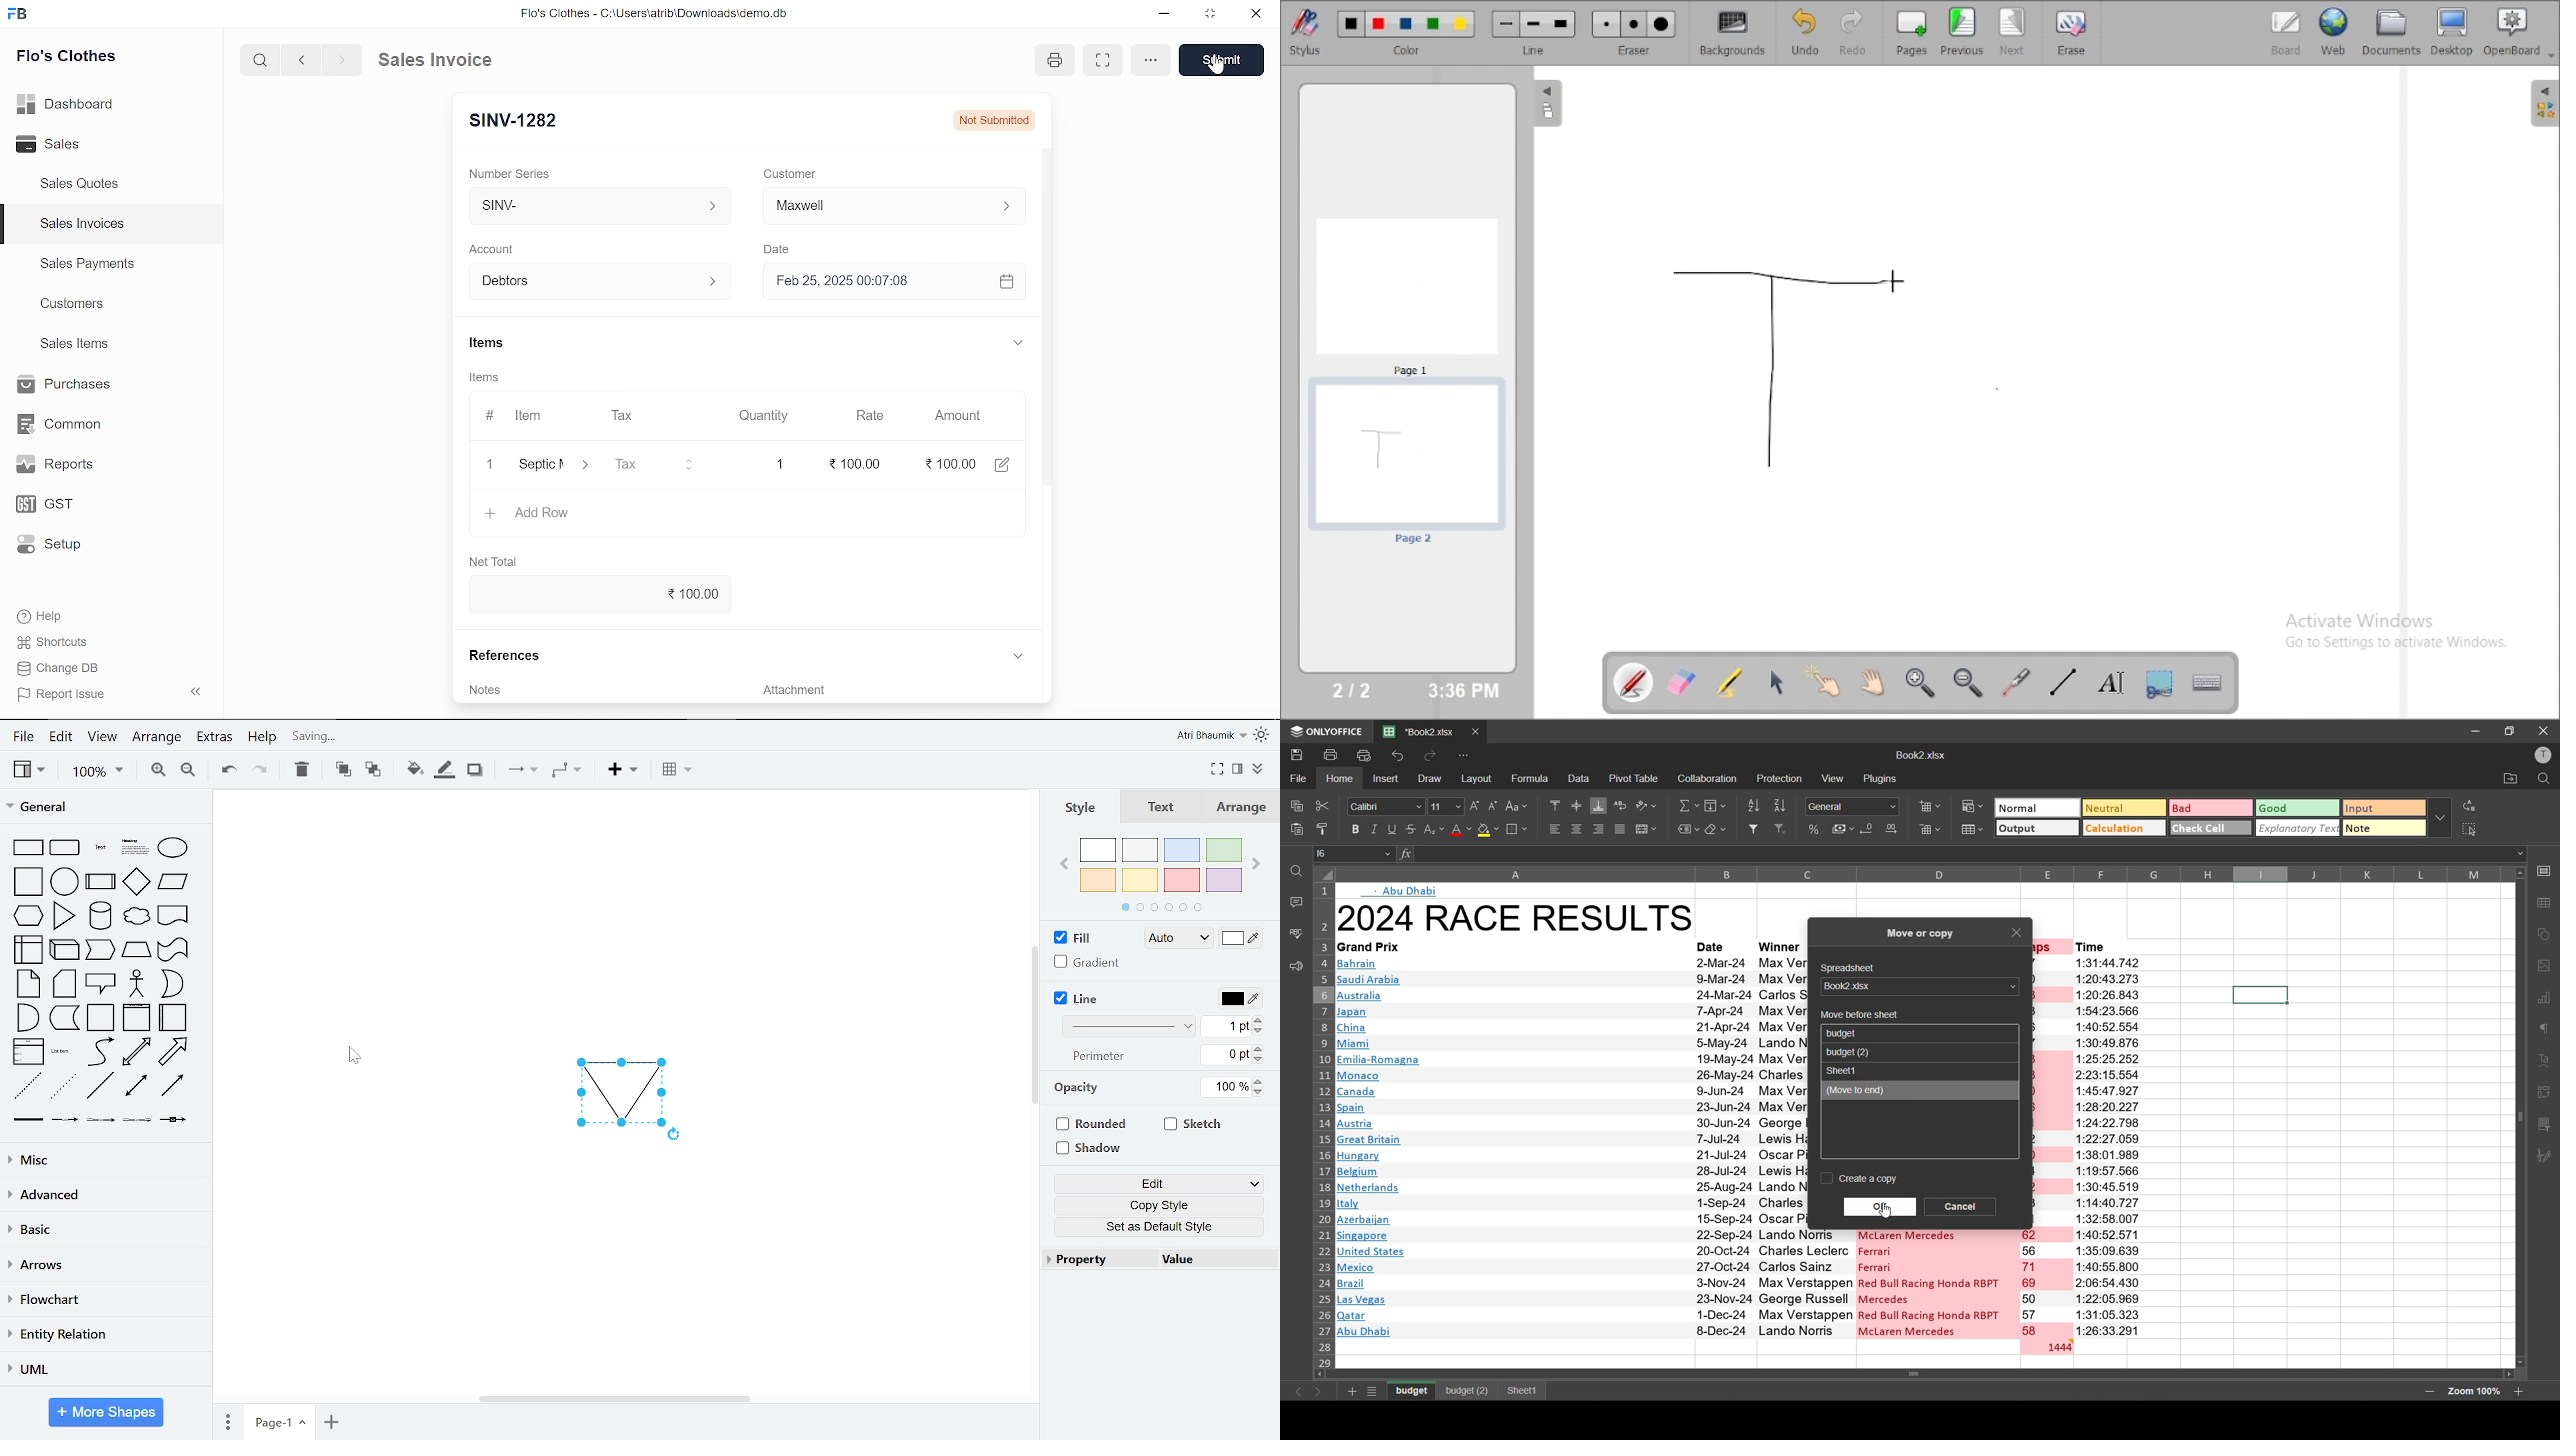 Image resolution: width=2576 pixels, height=1456 pixels. Describe the element at coordinates (1293, 871) in the screenshot. I see `find` at that location.